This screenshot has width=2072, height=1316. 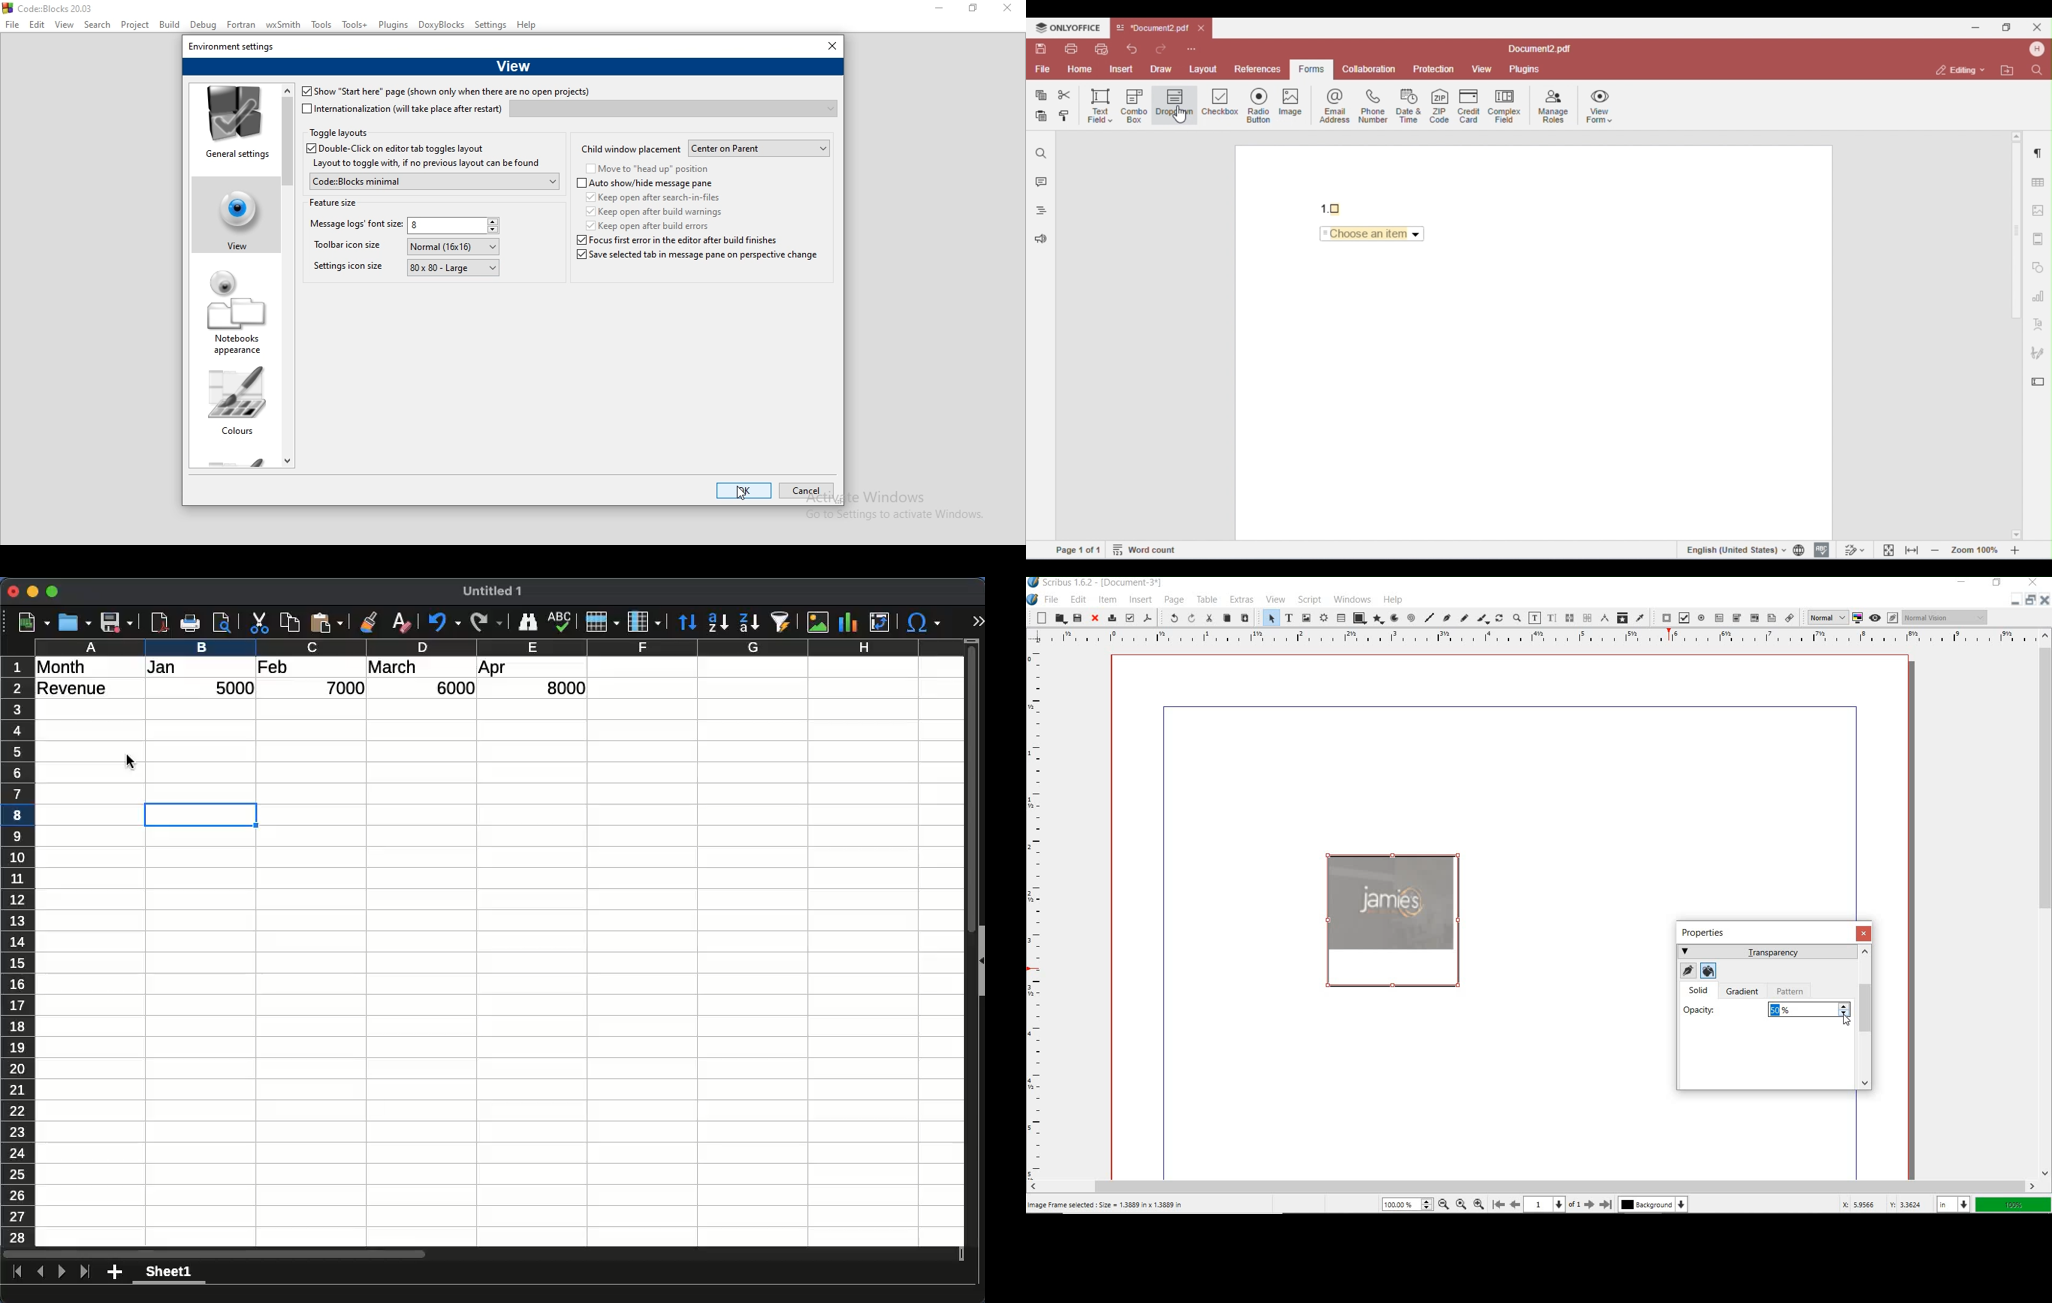 I want to click on measurements, so click(x=1603, y=618).